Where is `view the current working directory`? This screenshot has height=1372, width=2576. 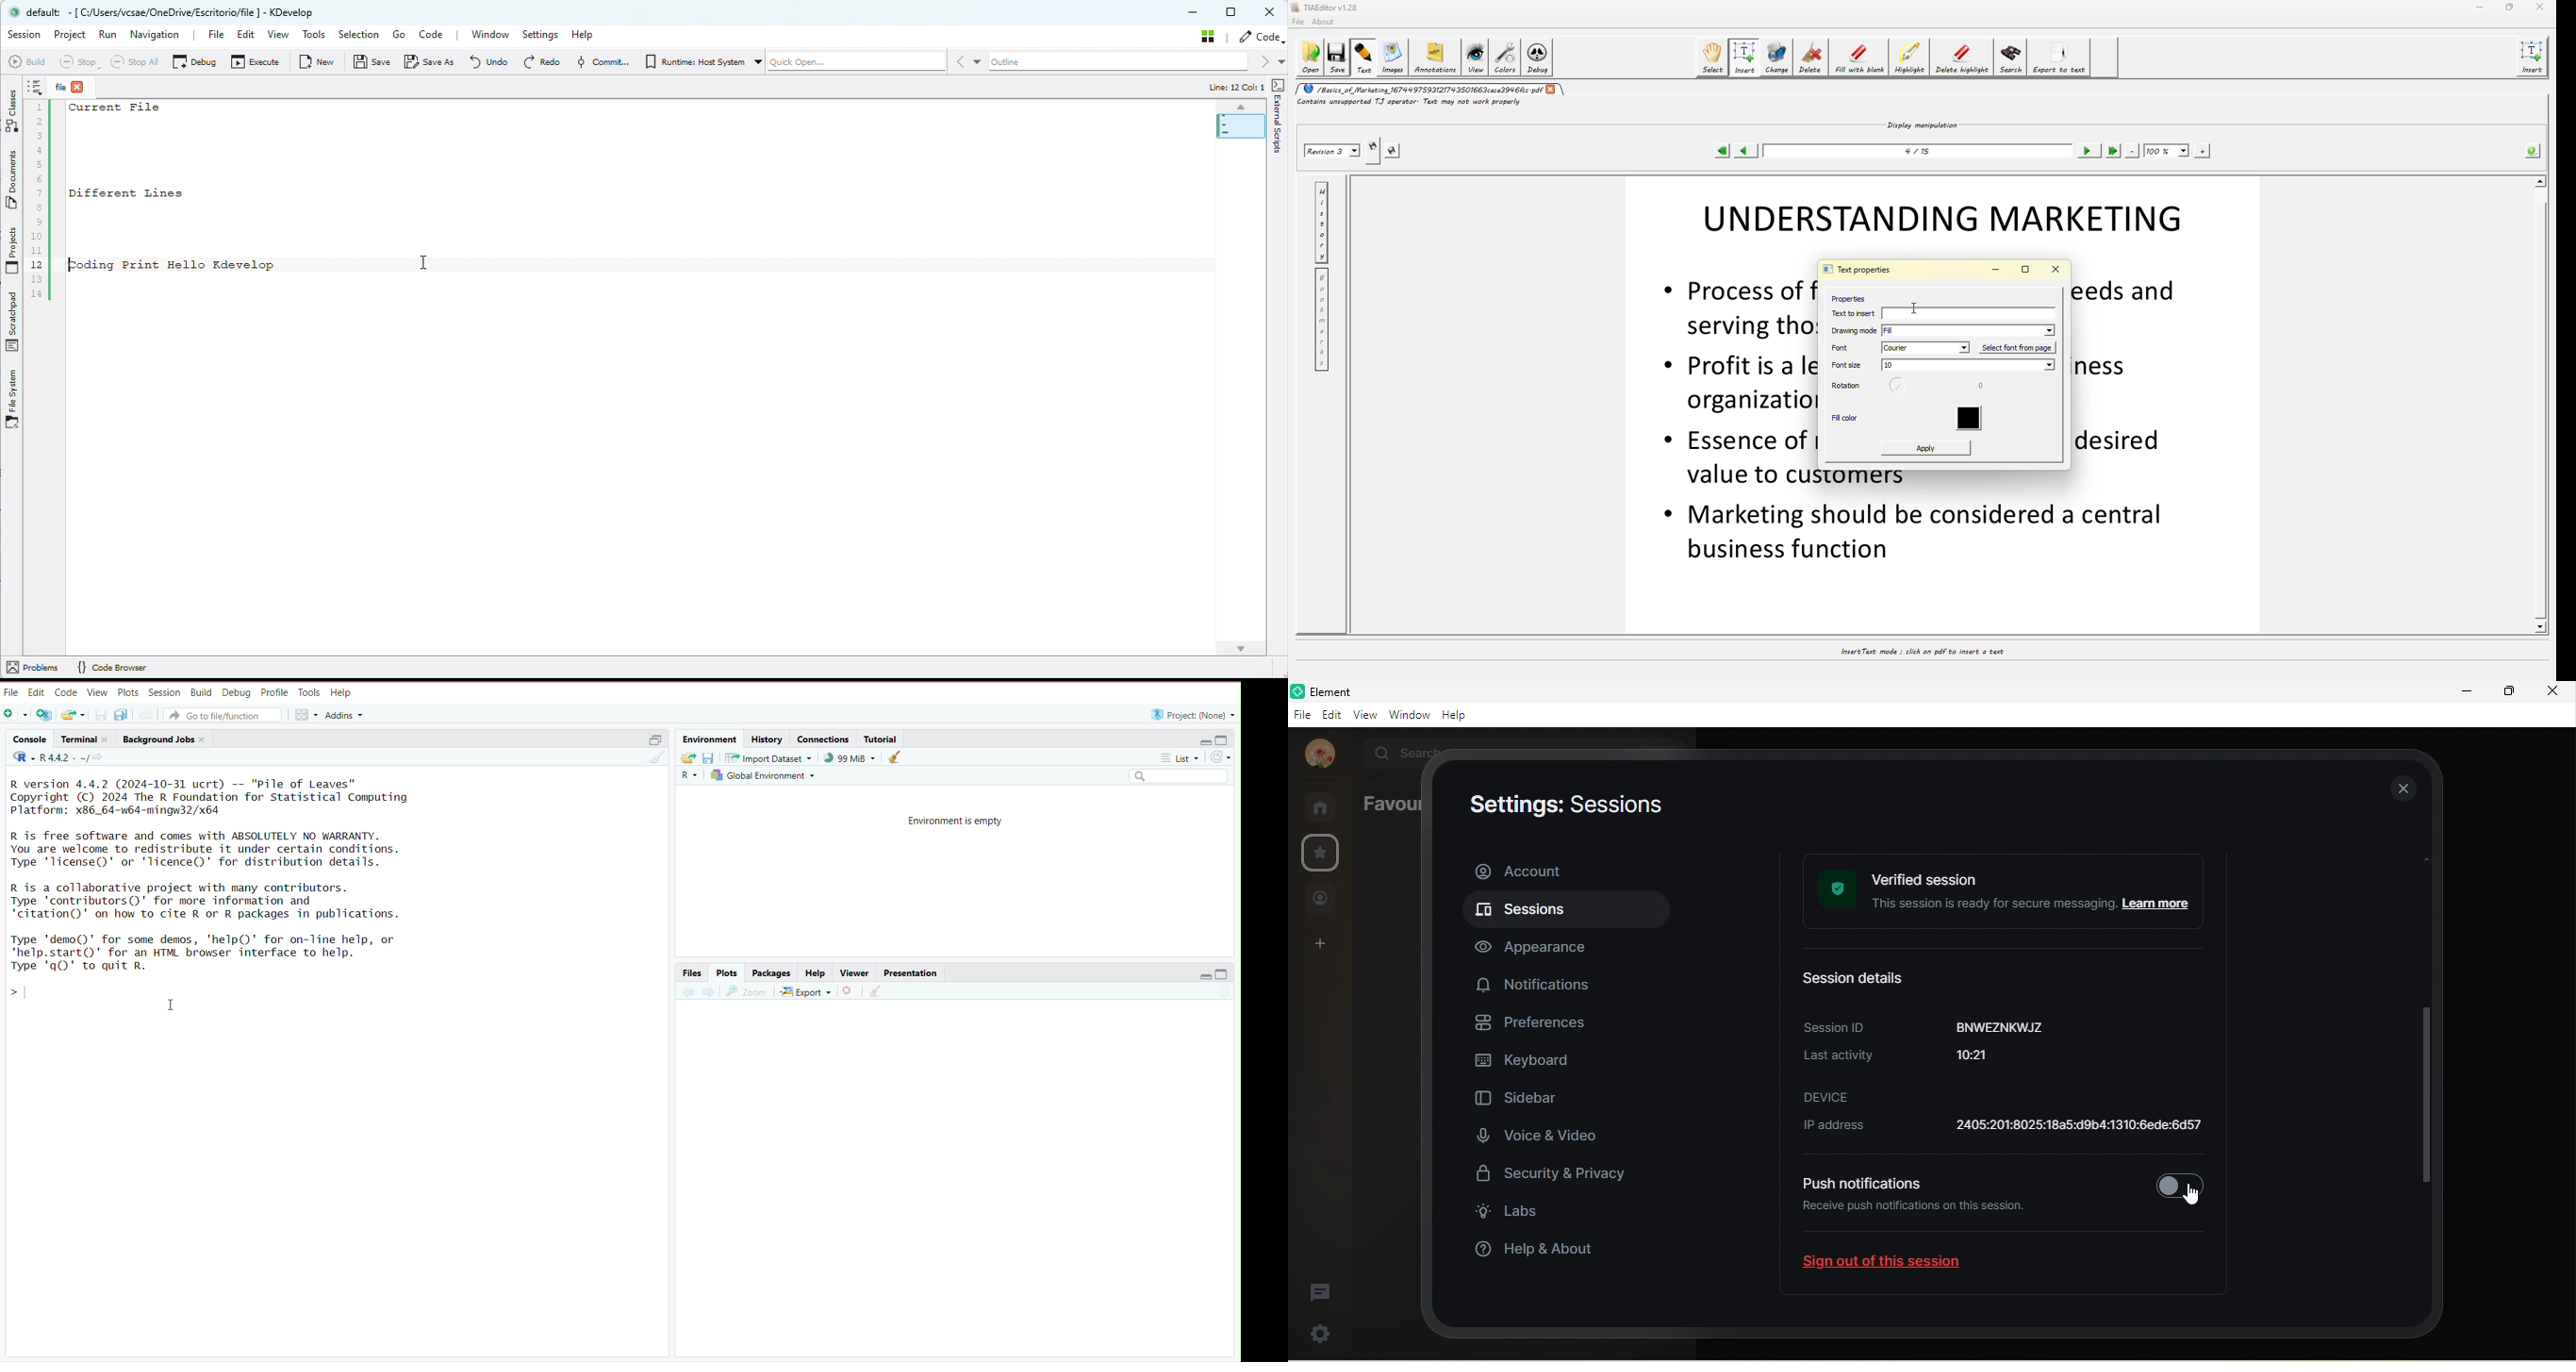 view the current working directory is located at coordinates (102, 758).